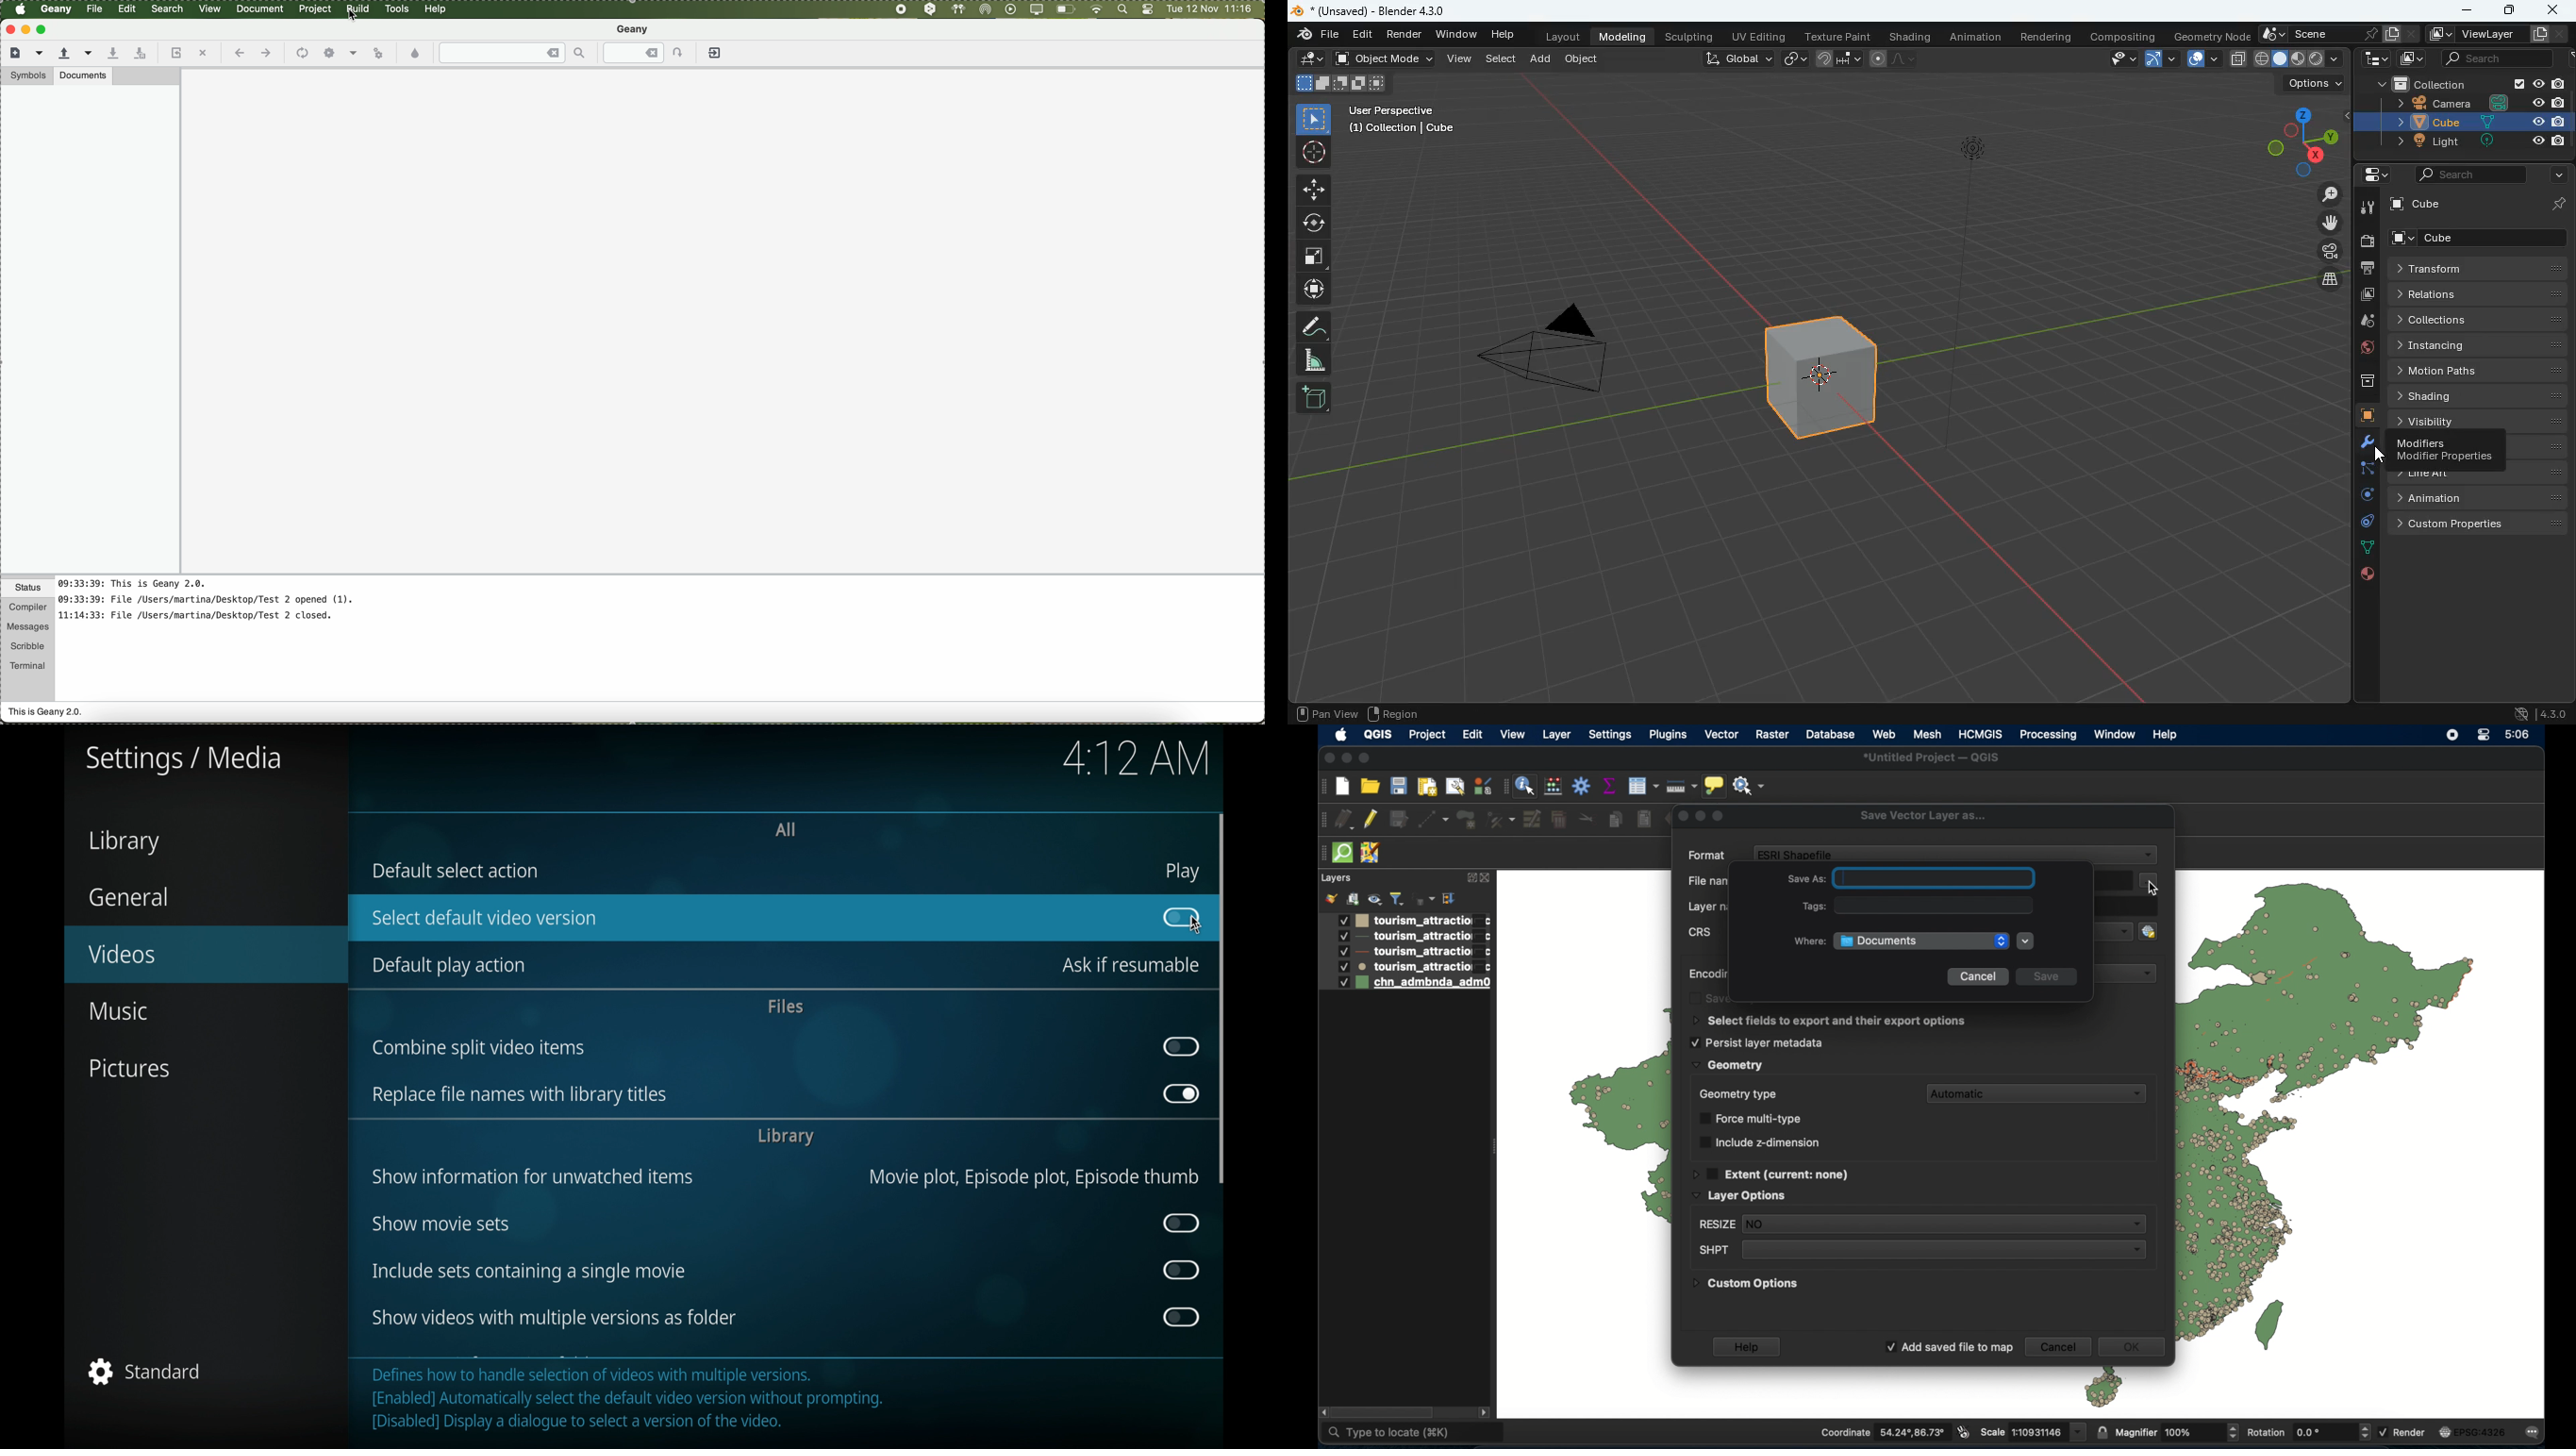 This screenshot has width=2576, height=1456. What do you see at coordinates (484, 918) in the screenshot?
I see `select default video version` at bounding box center [484, 918].